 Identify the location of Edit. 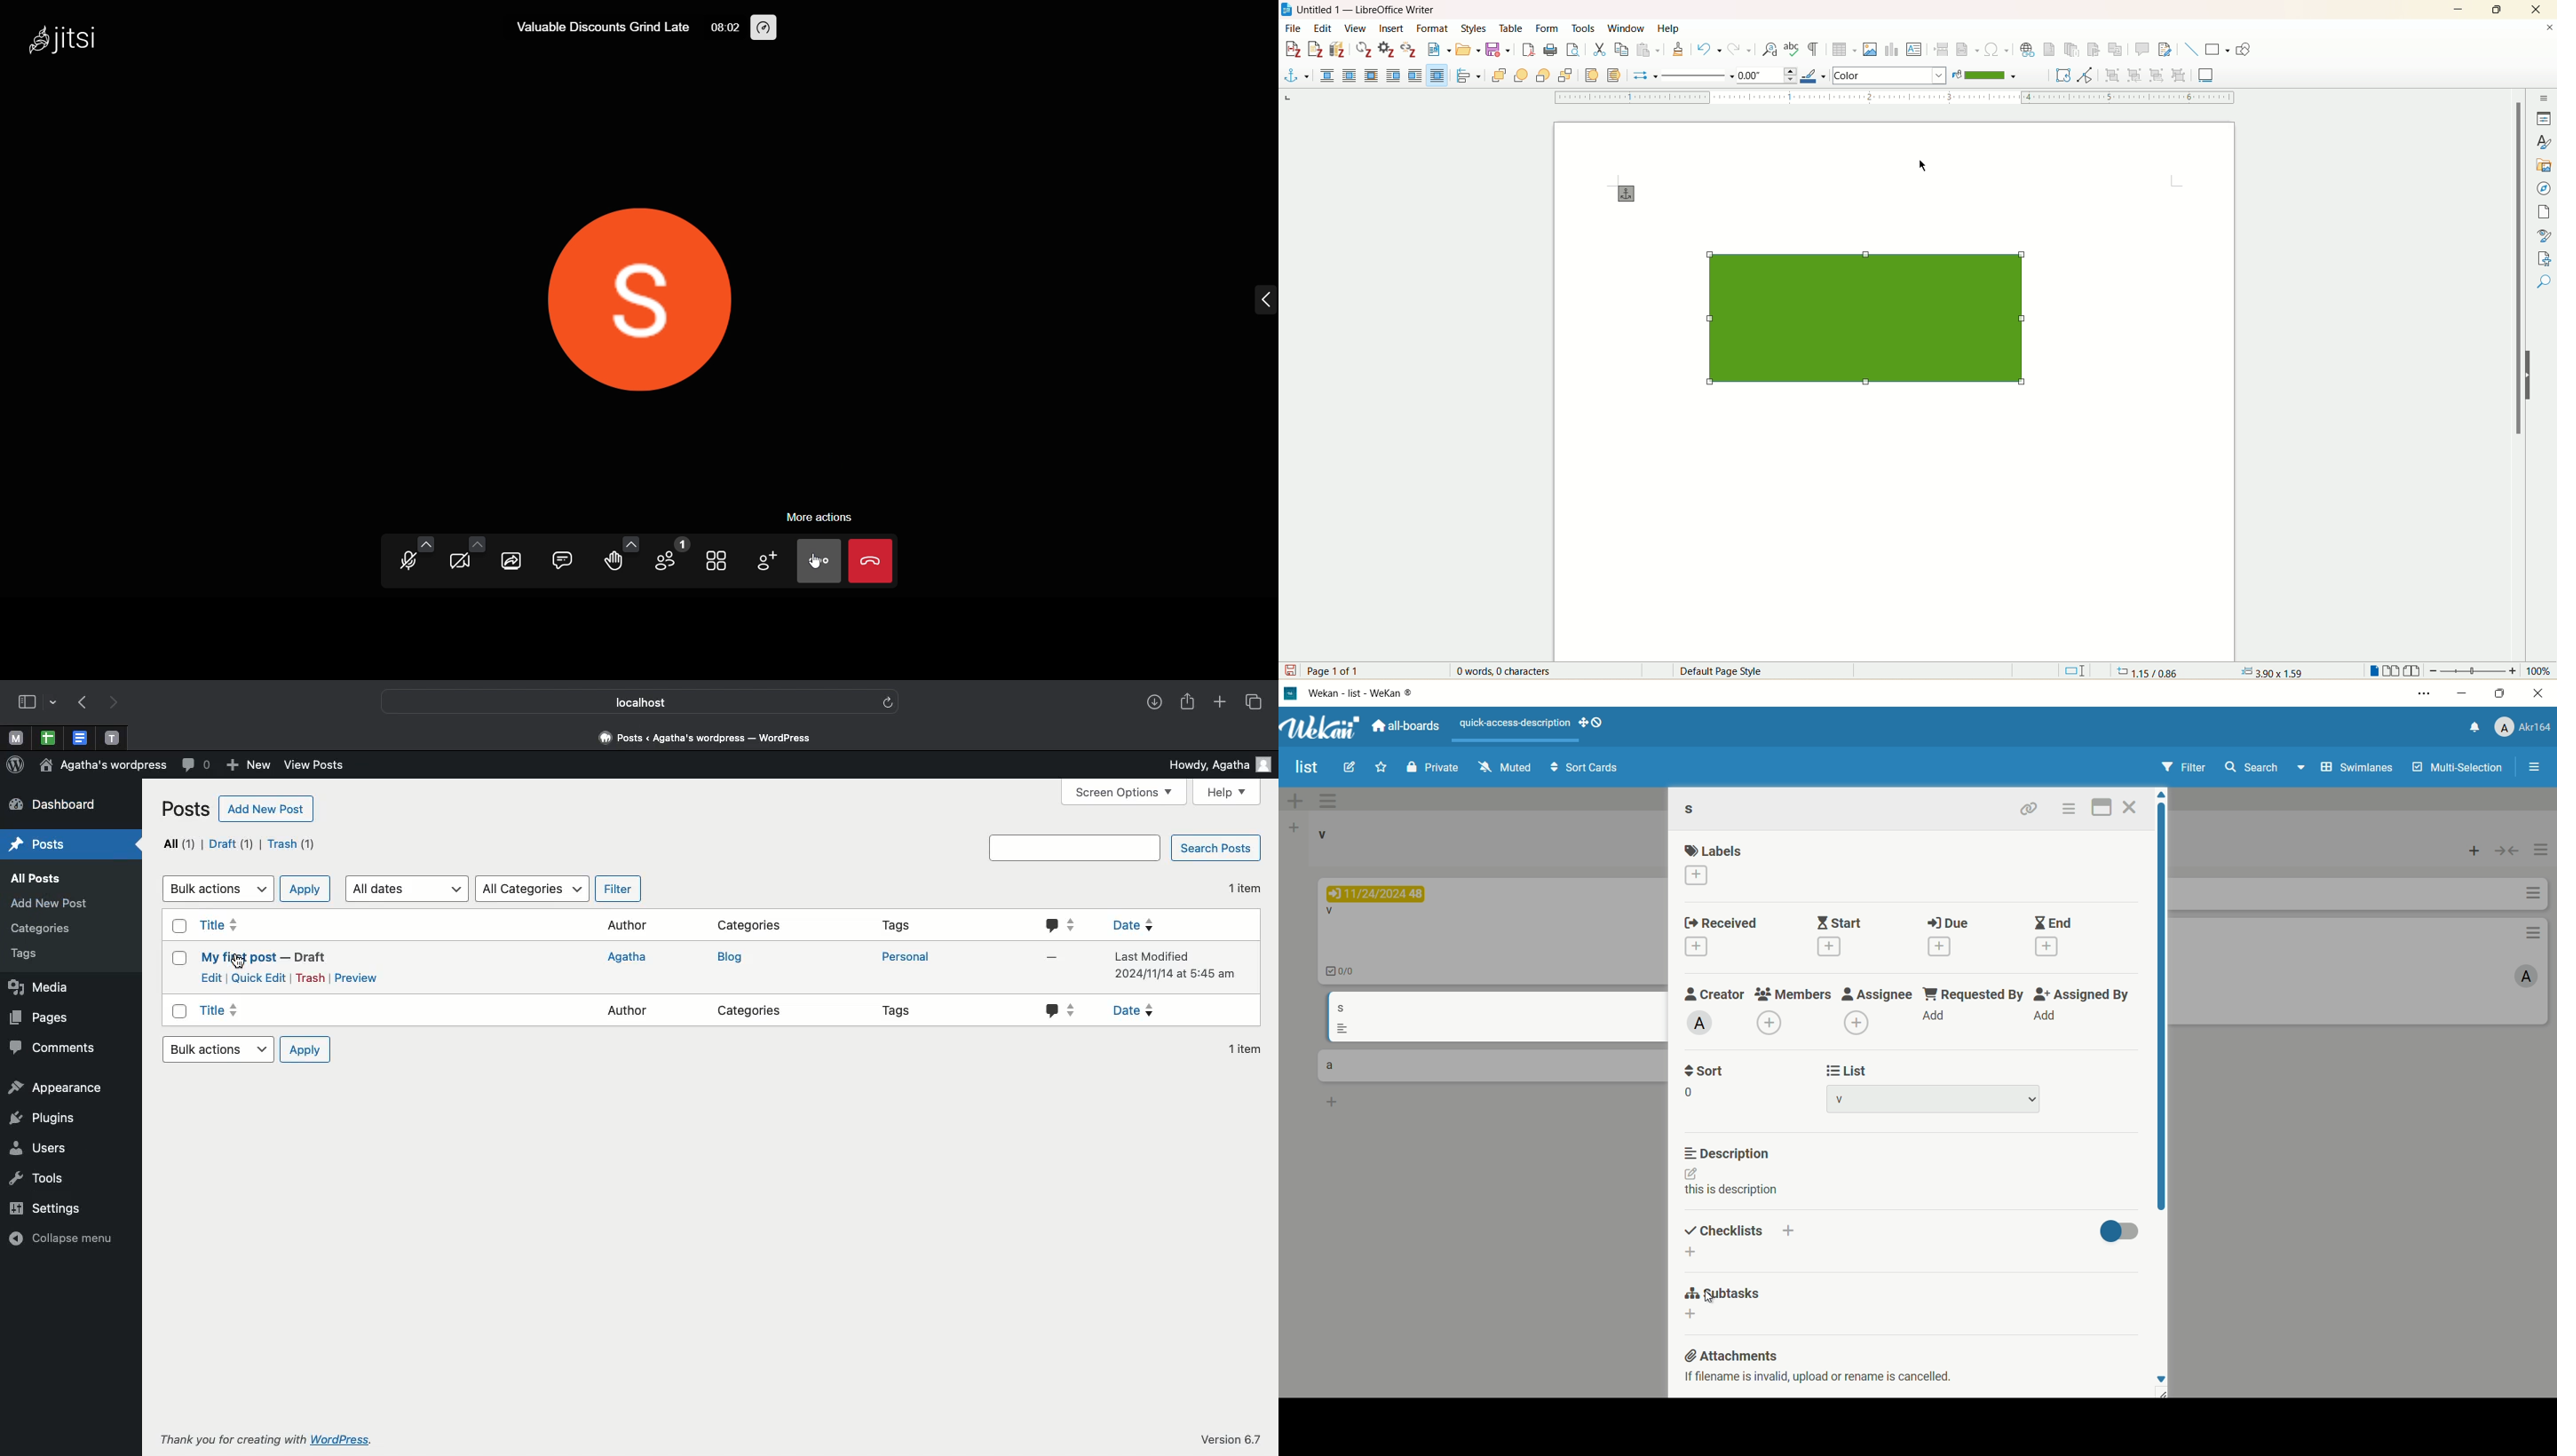
(210, 978).